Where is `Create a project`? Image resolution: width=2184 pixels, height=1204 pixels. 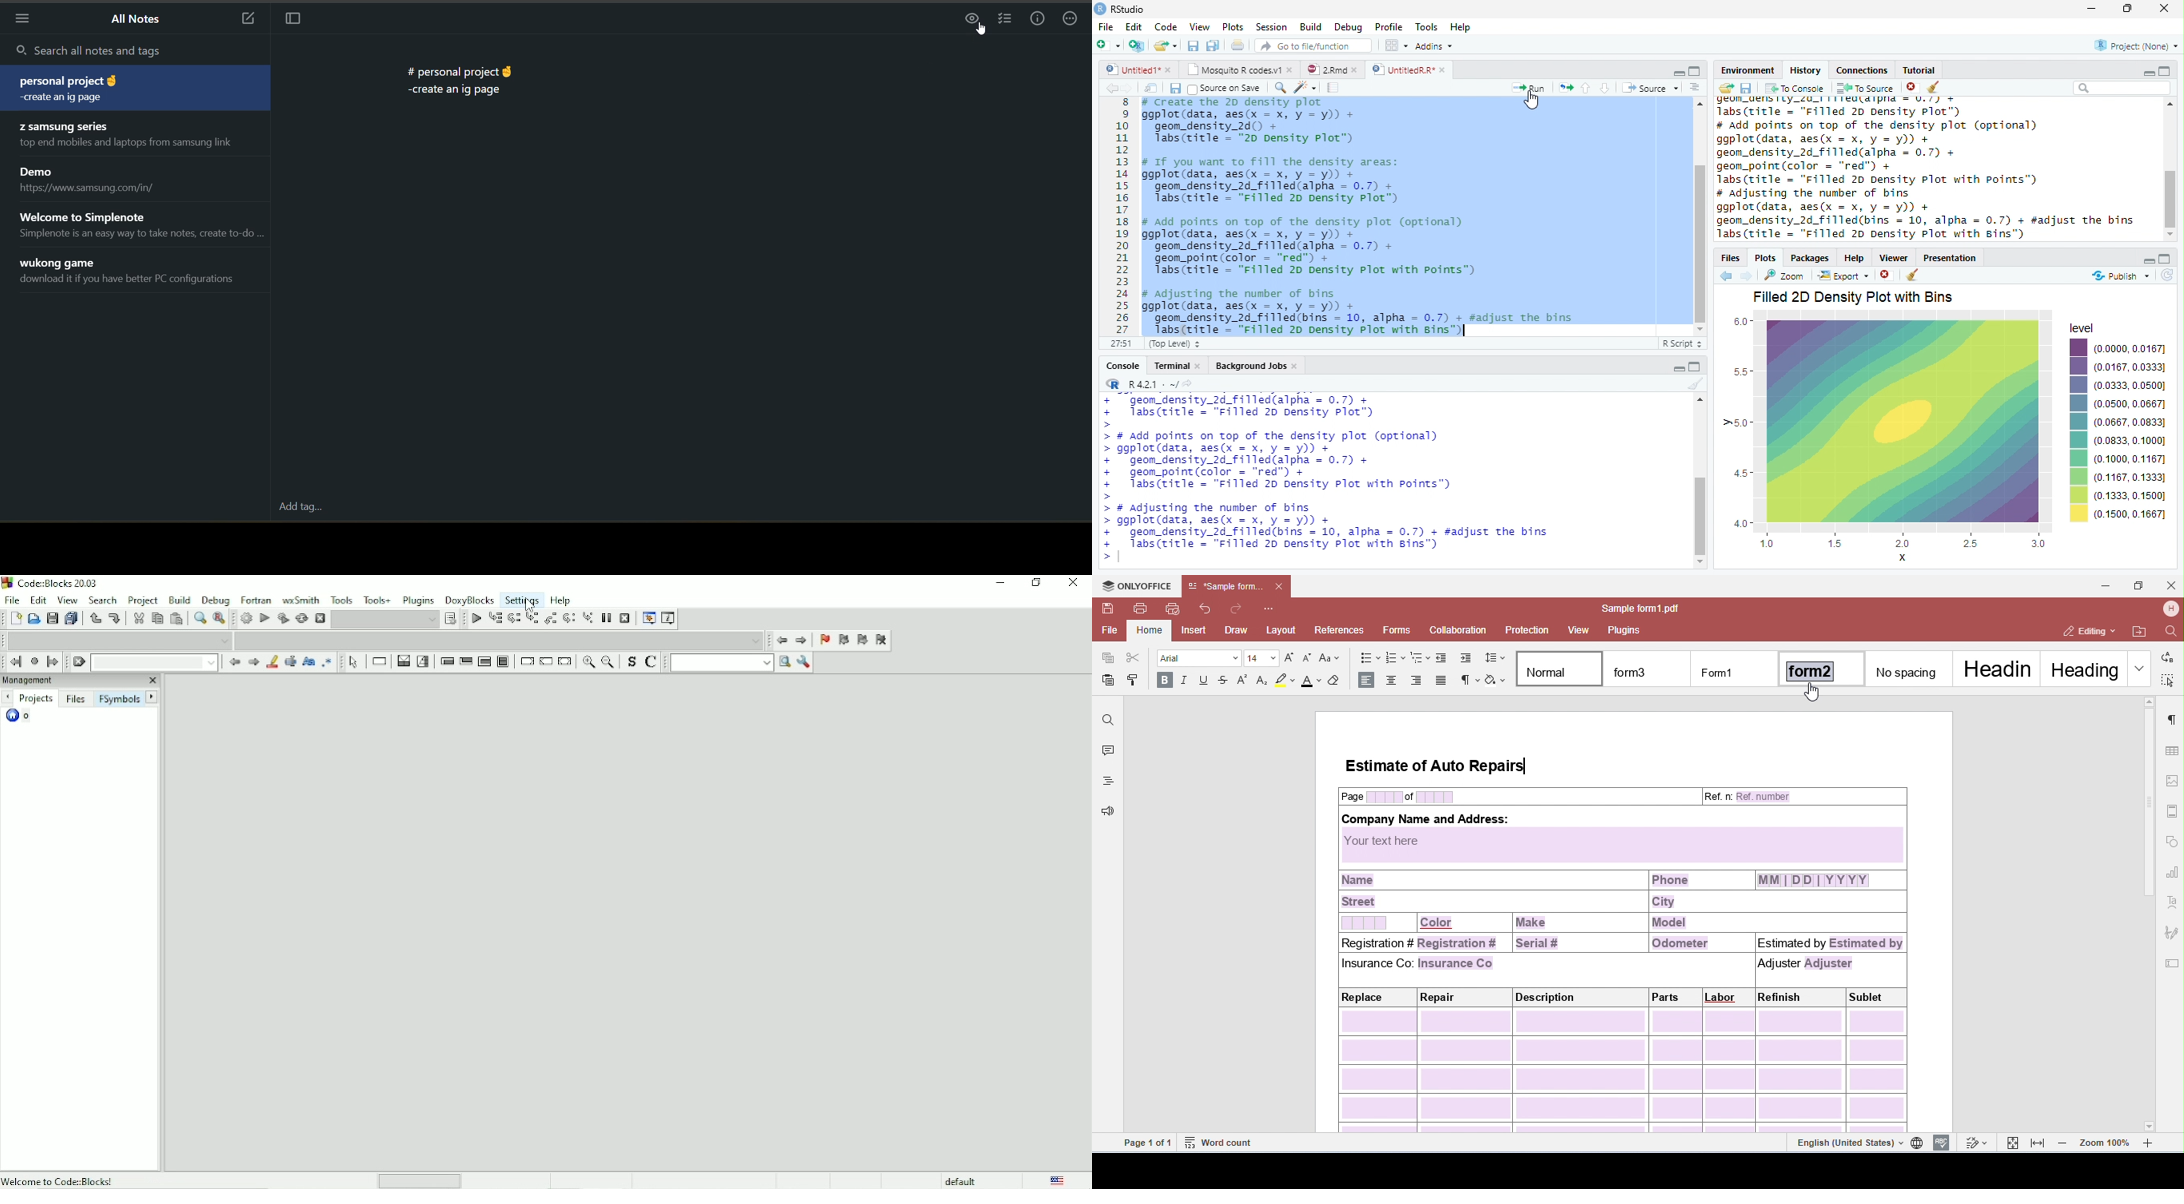
Create a project is located at coordinates (1136, 46).